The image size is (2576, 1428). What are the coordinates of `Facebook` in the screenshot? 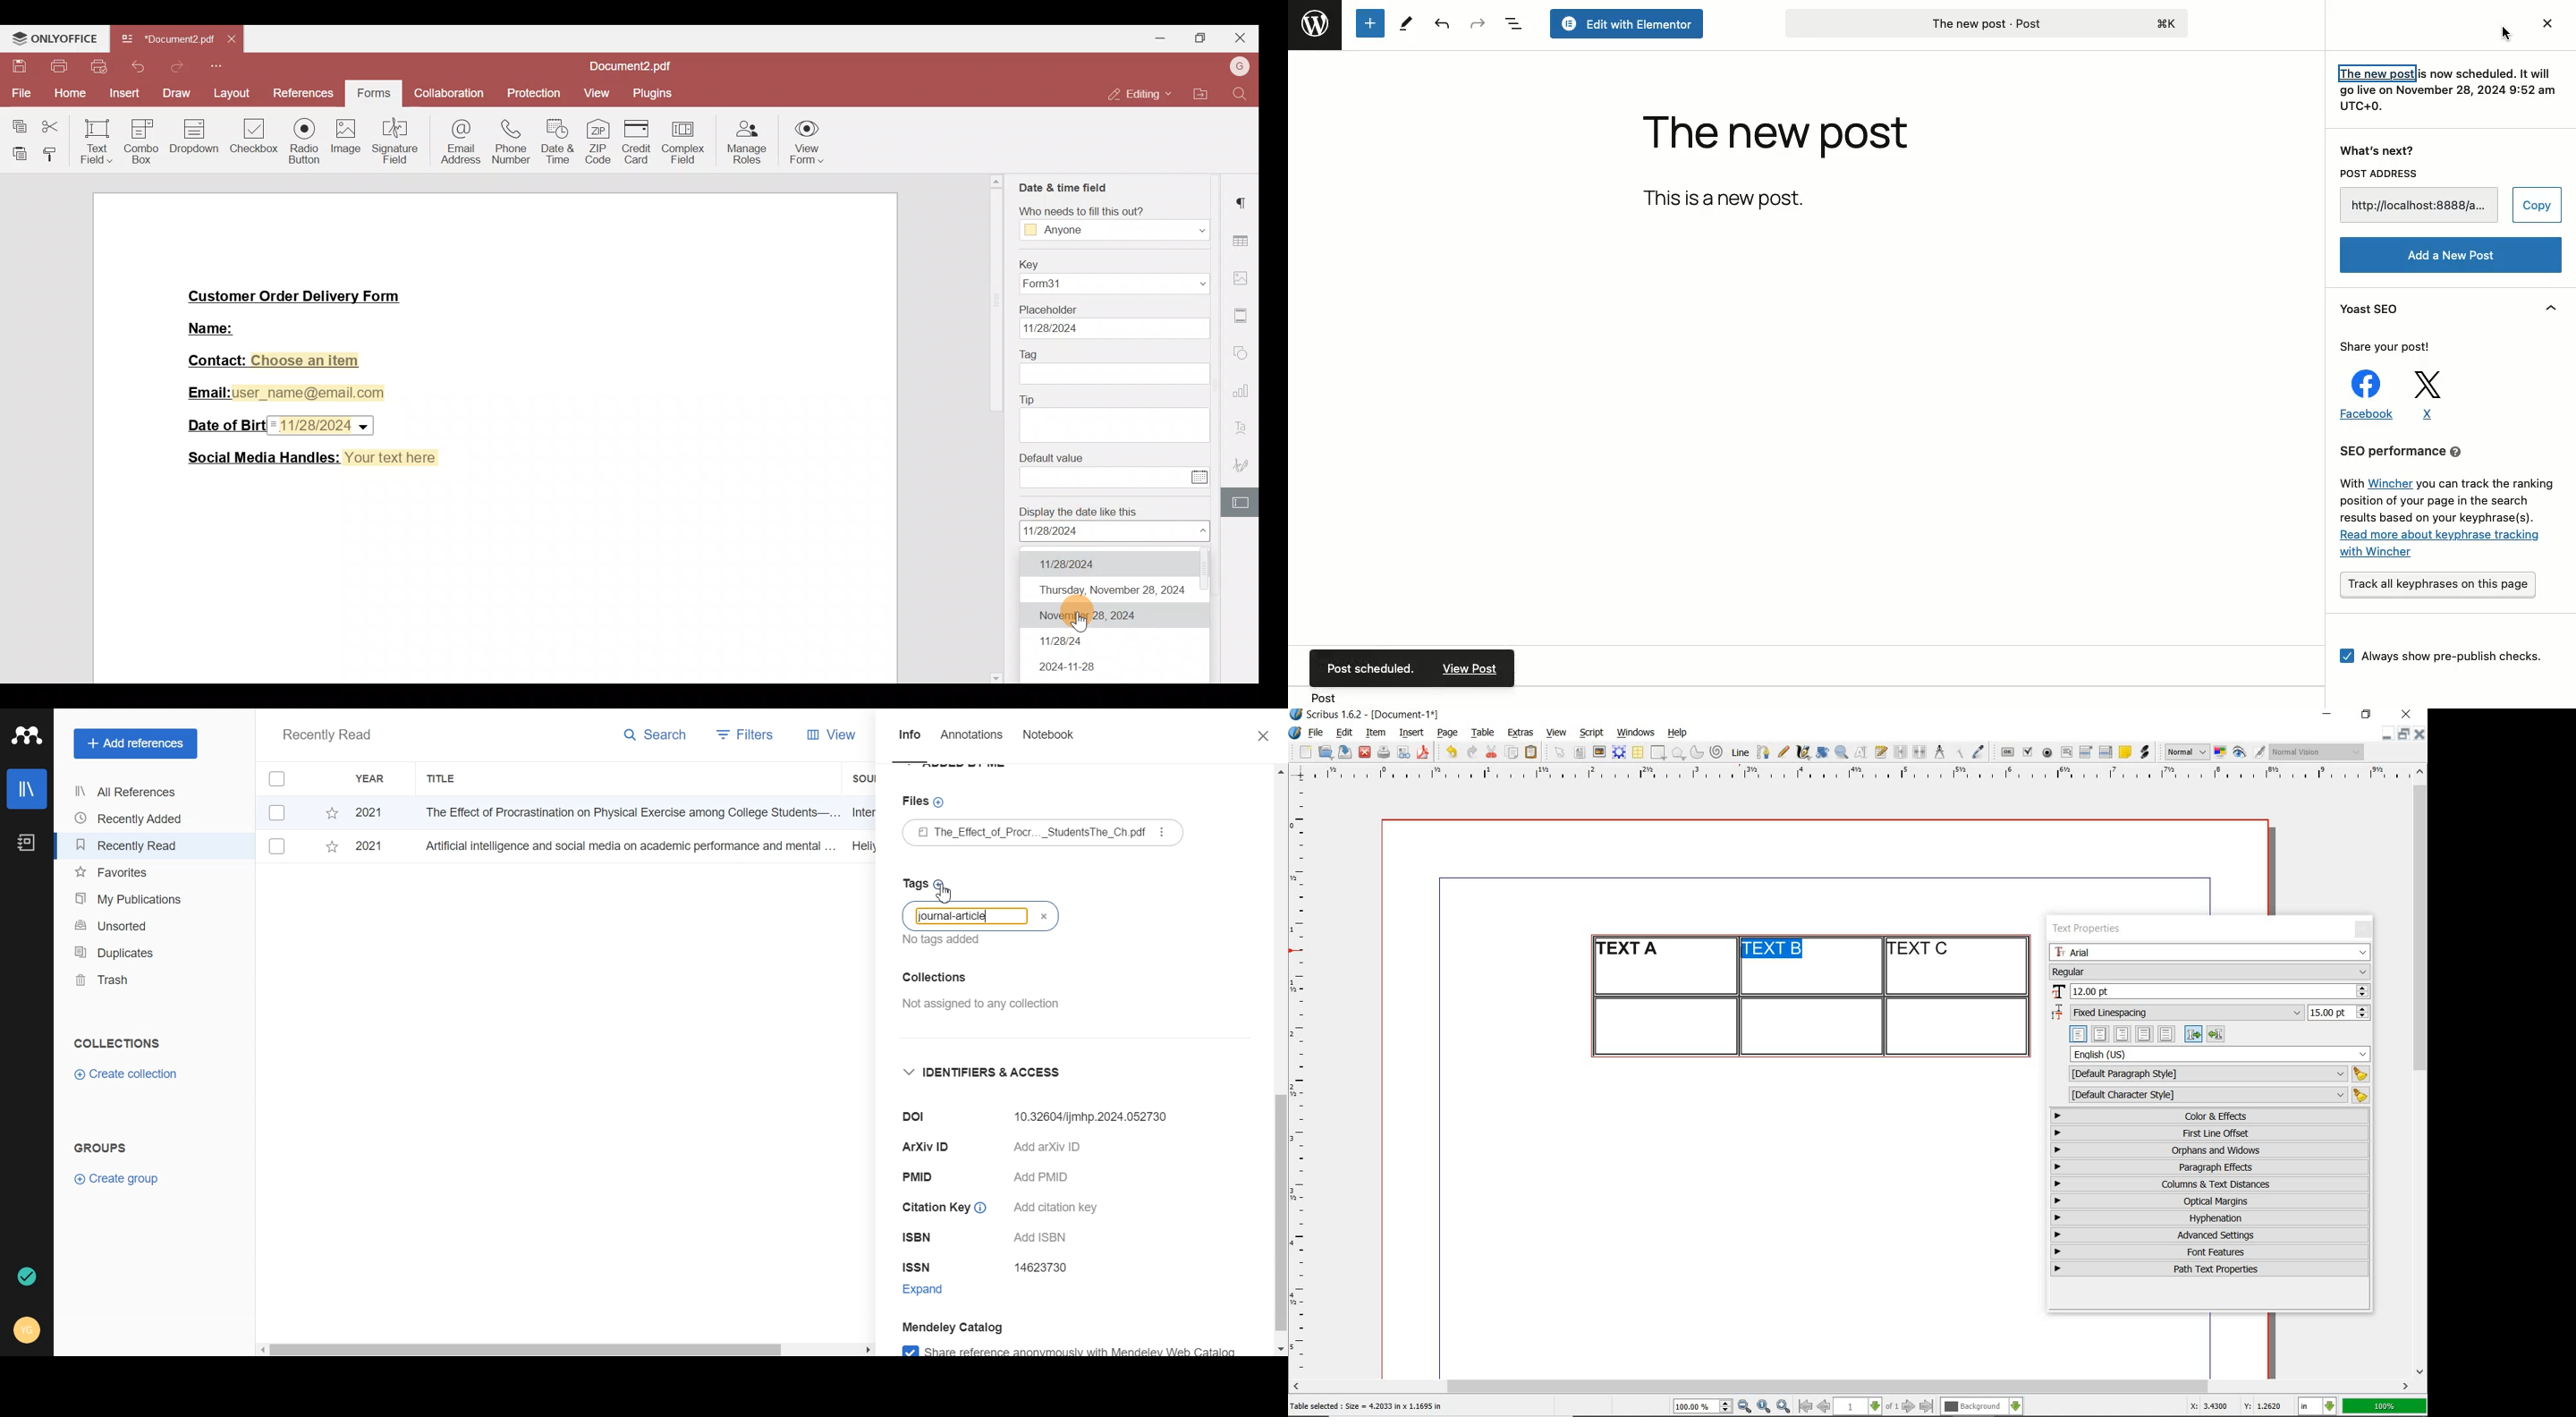 It's located at (2362, 395).